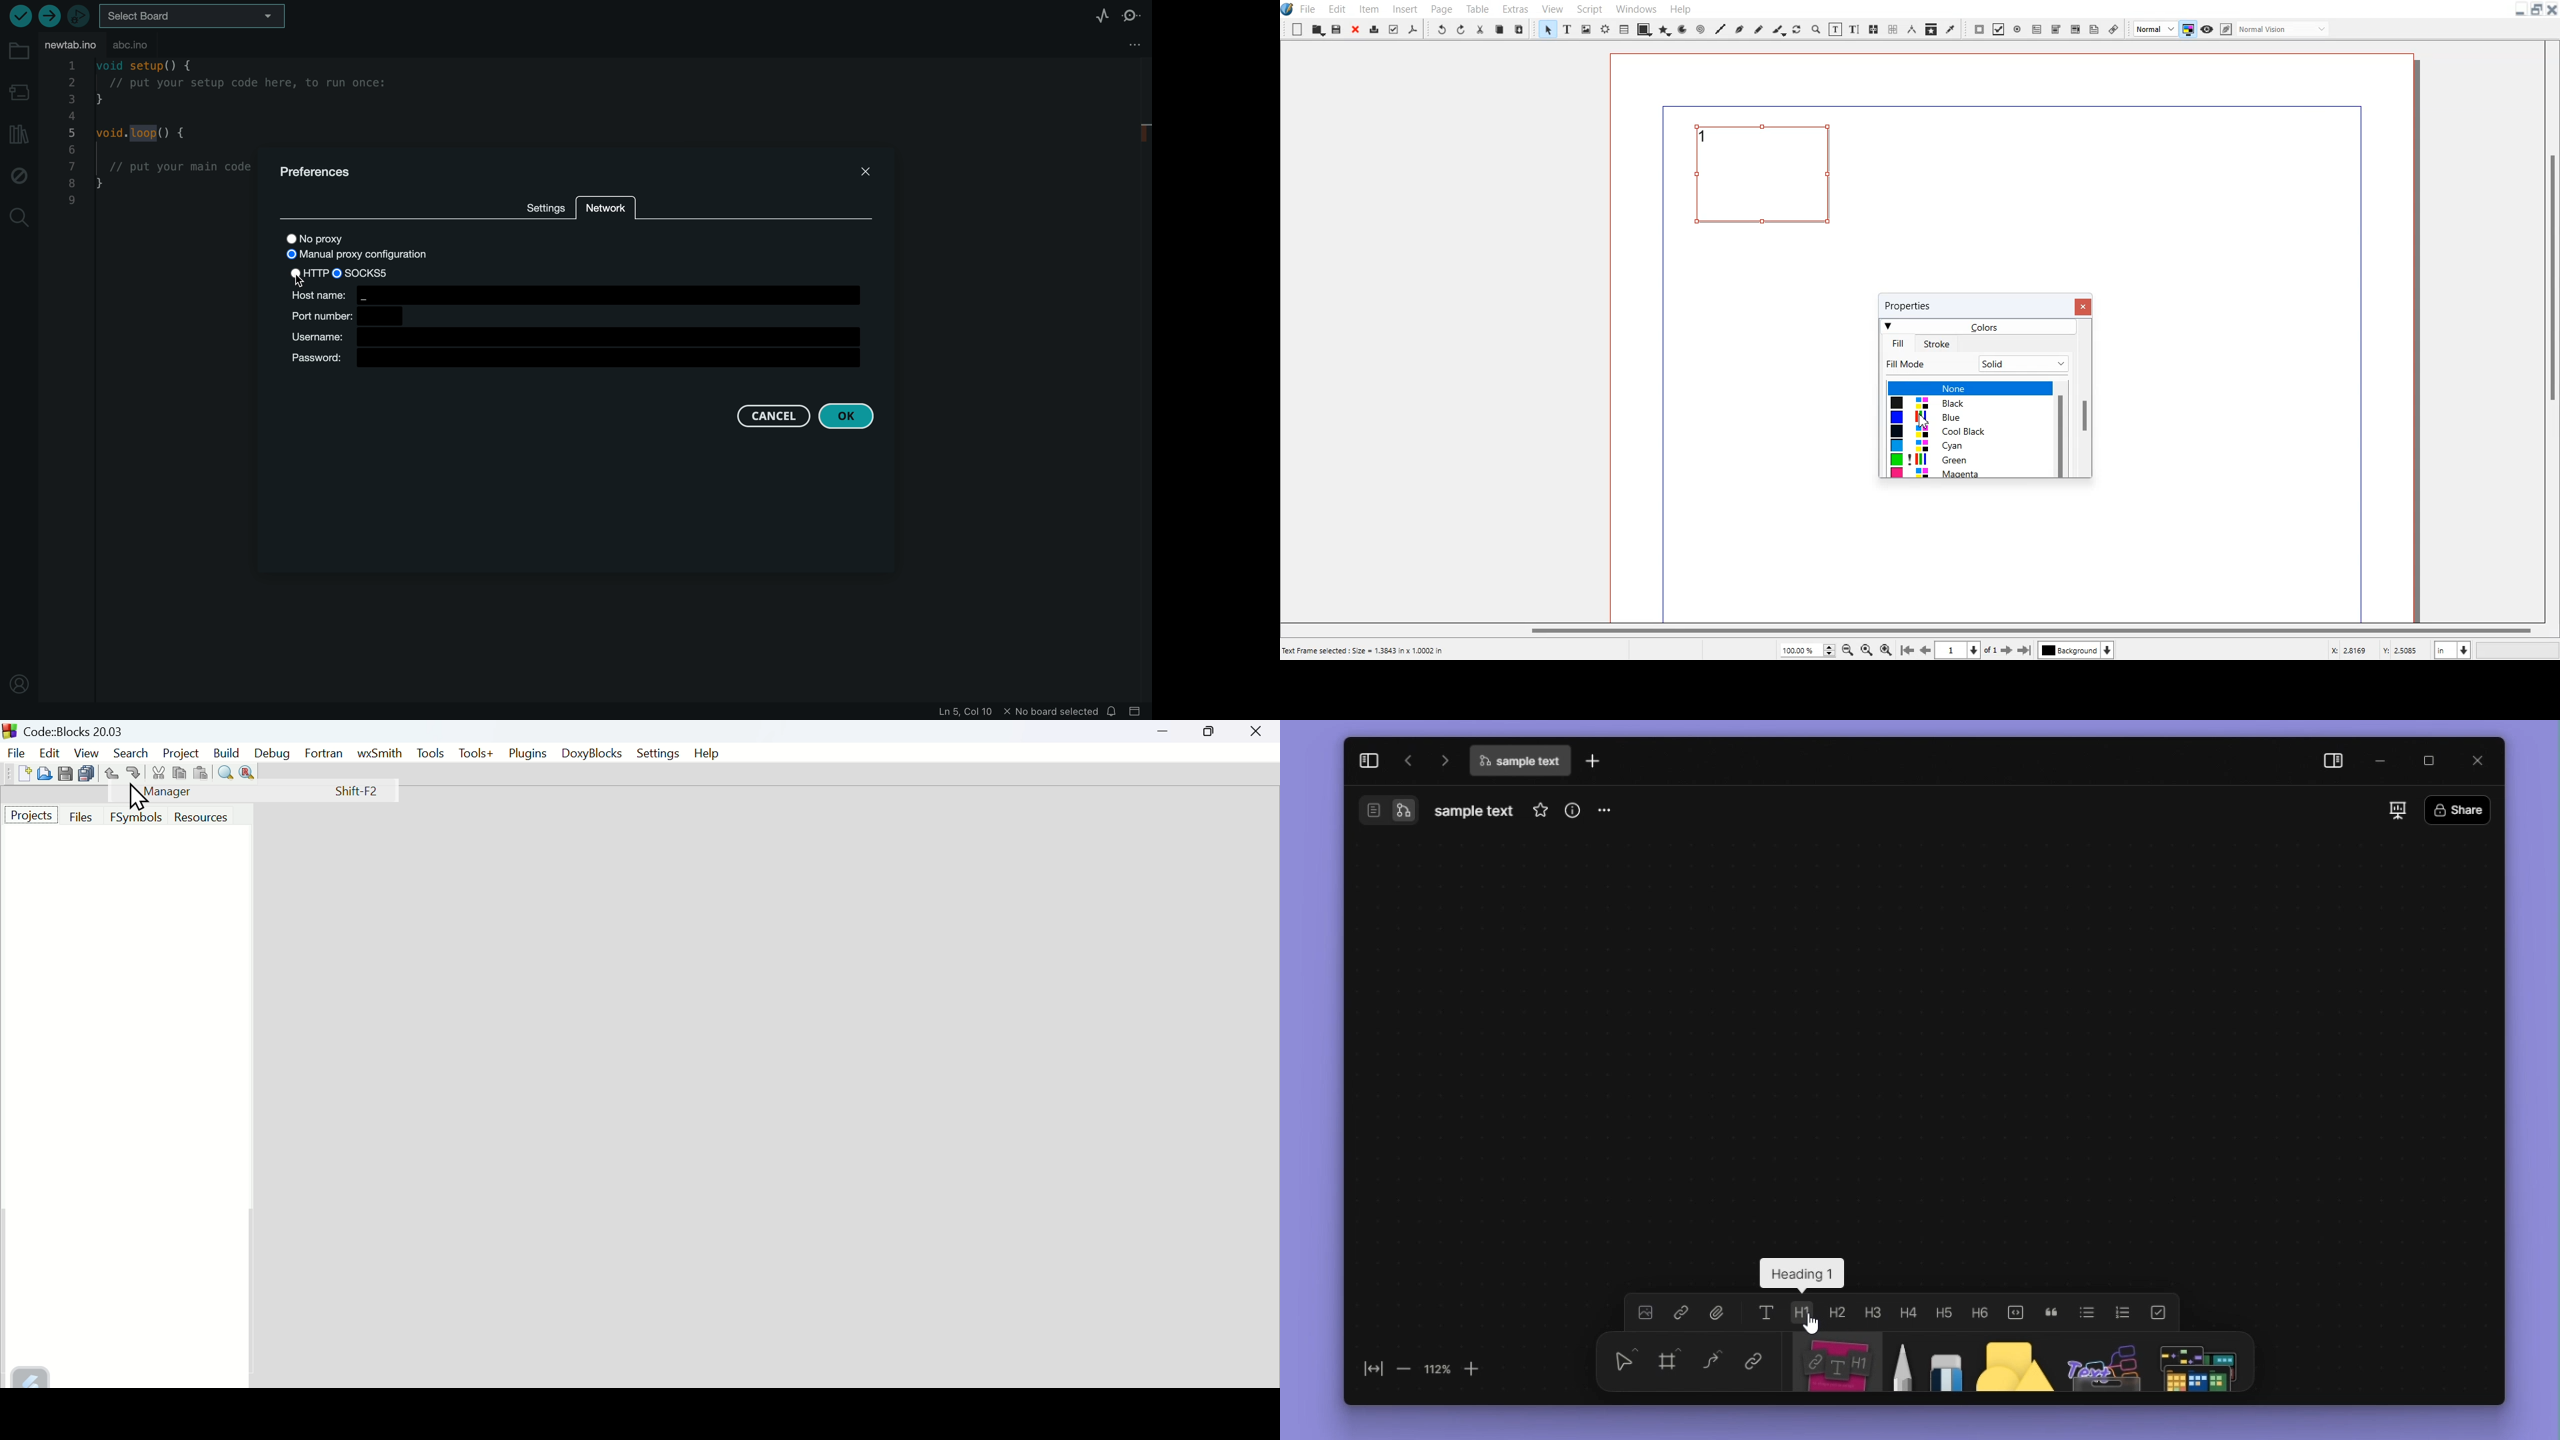 The width and height of the screenshot is (2576, 1456). What do you see at coordinates (1499, 28) in the screenshot?
I see `Copy` at bounding box center [1499, 28].